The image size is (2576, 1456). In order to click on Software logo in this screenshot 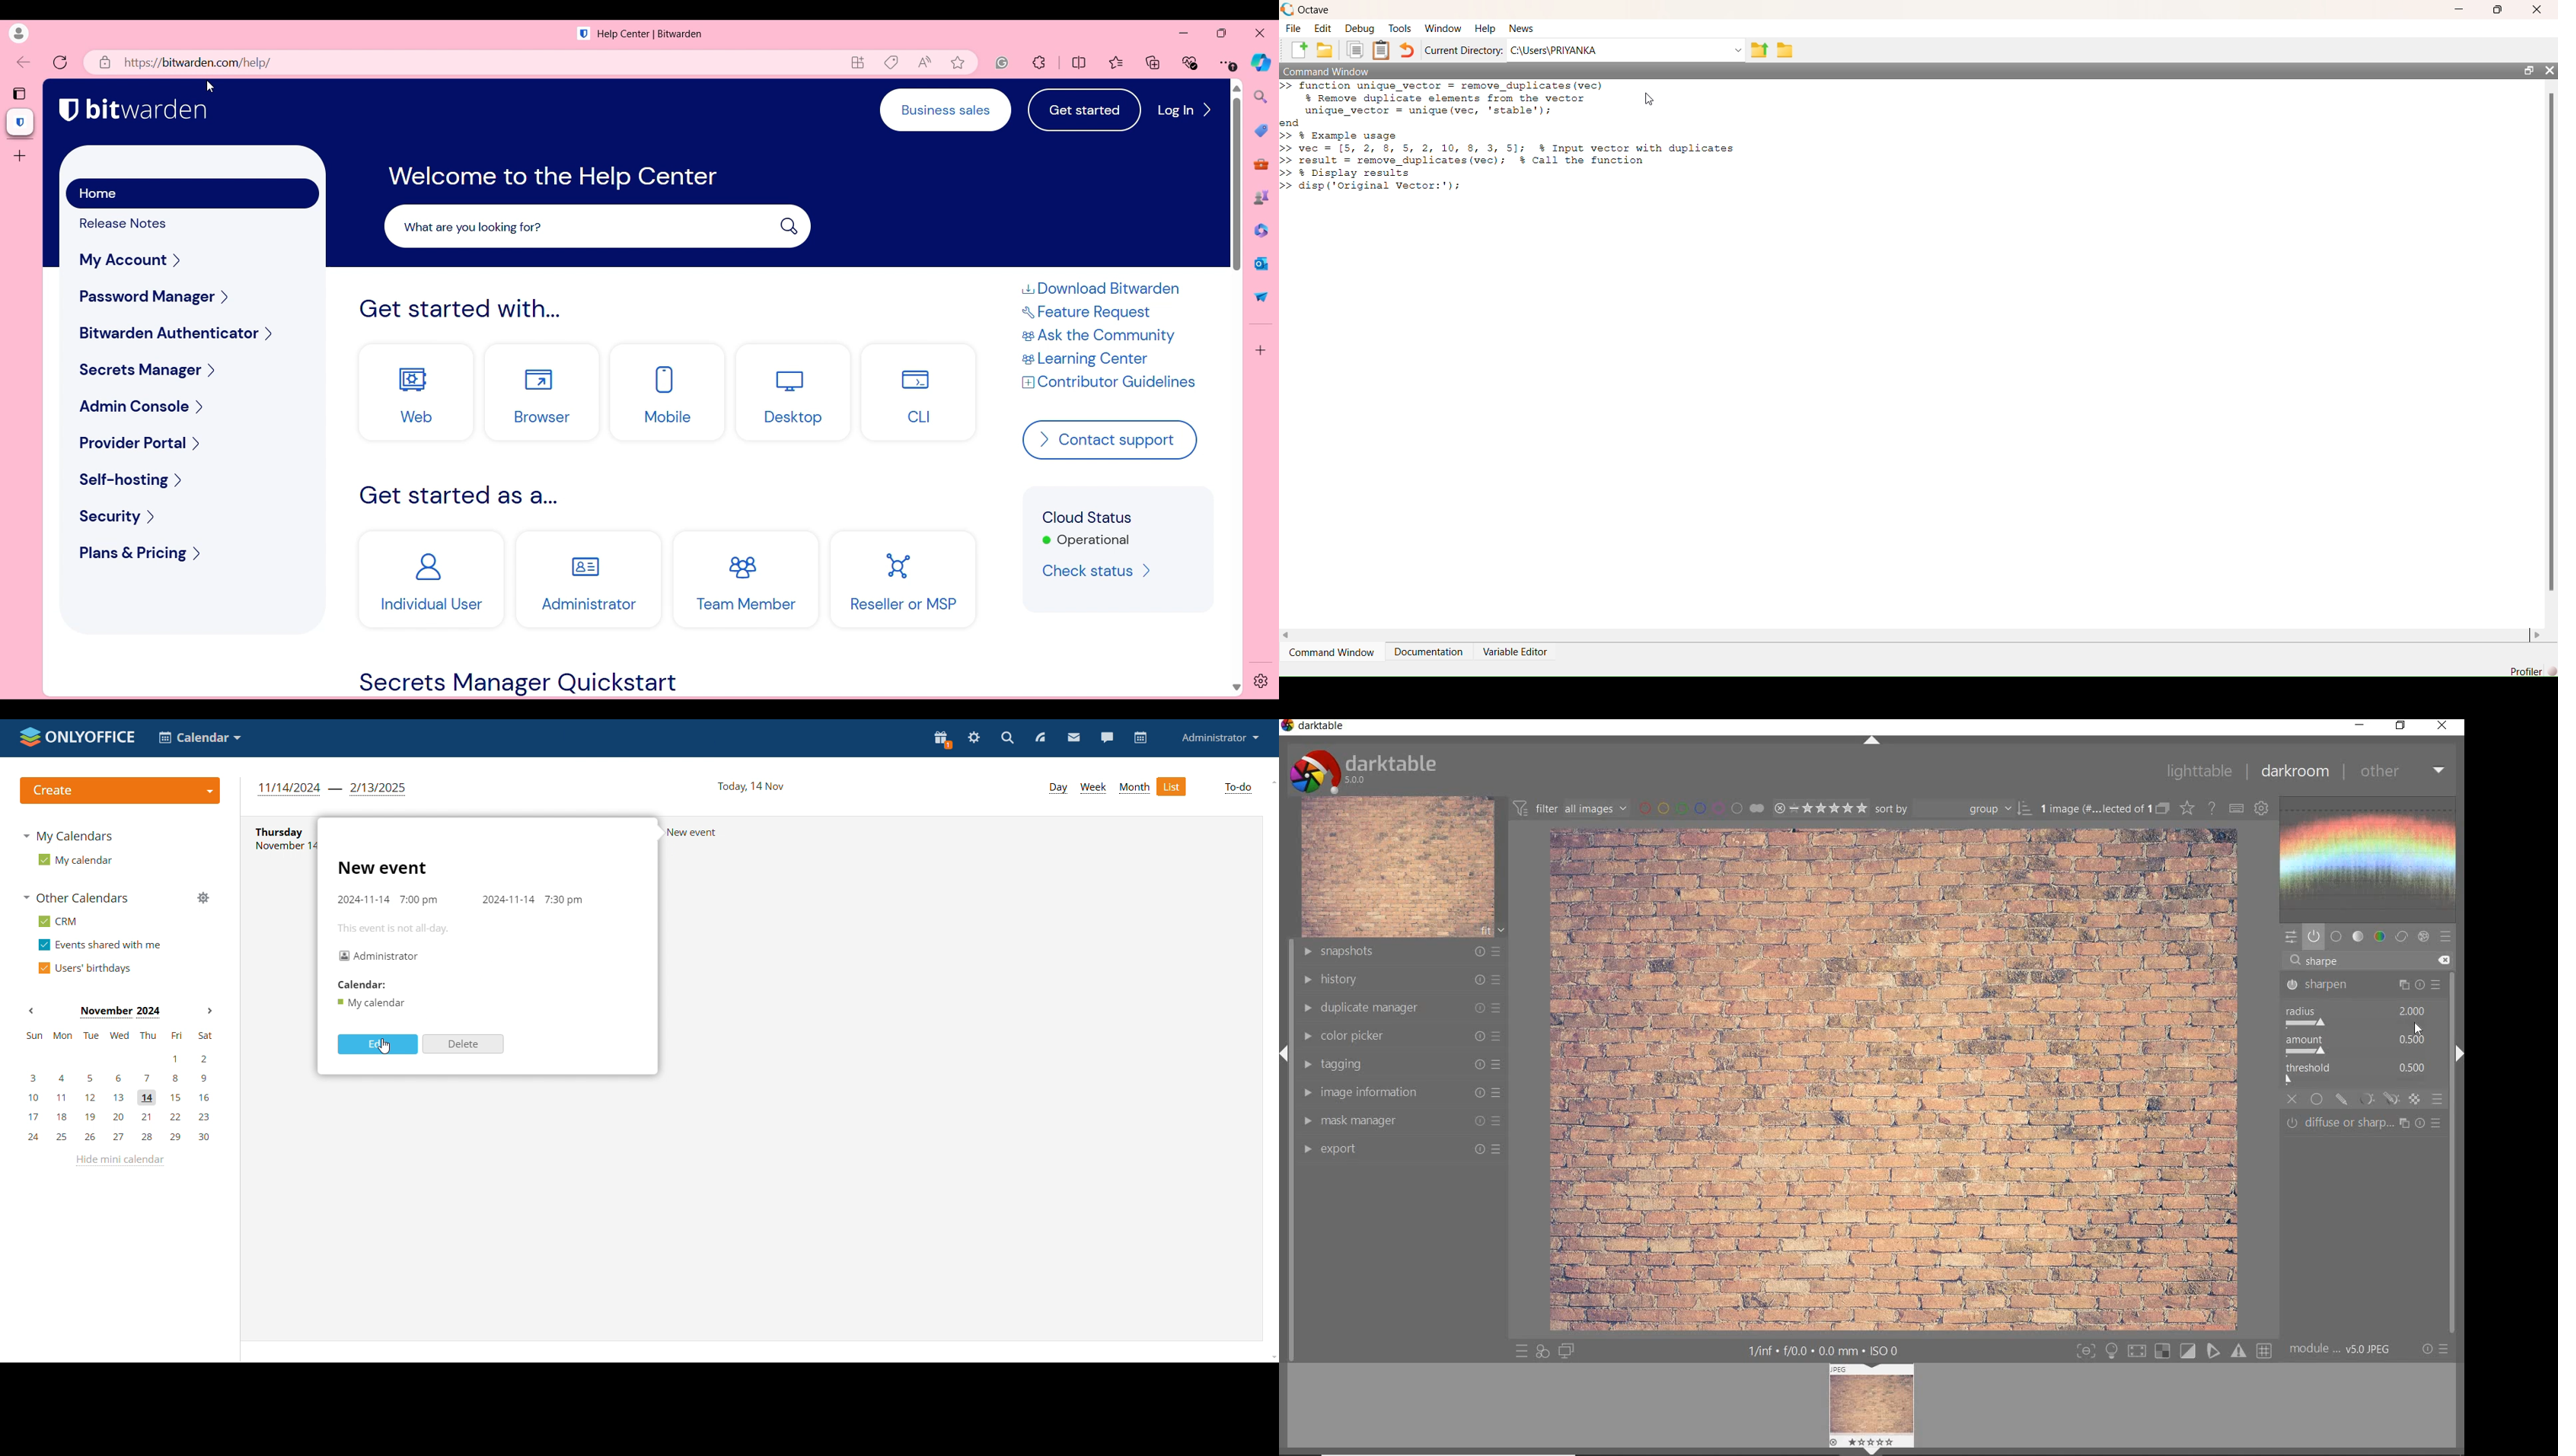, I will do `click(69, 110)`.